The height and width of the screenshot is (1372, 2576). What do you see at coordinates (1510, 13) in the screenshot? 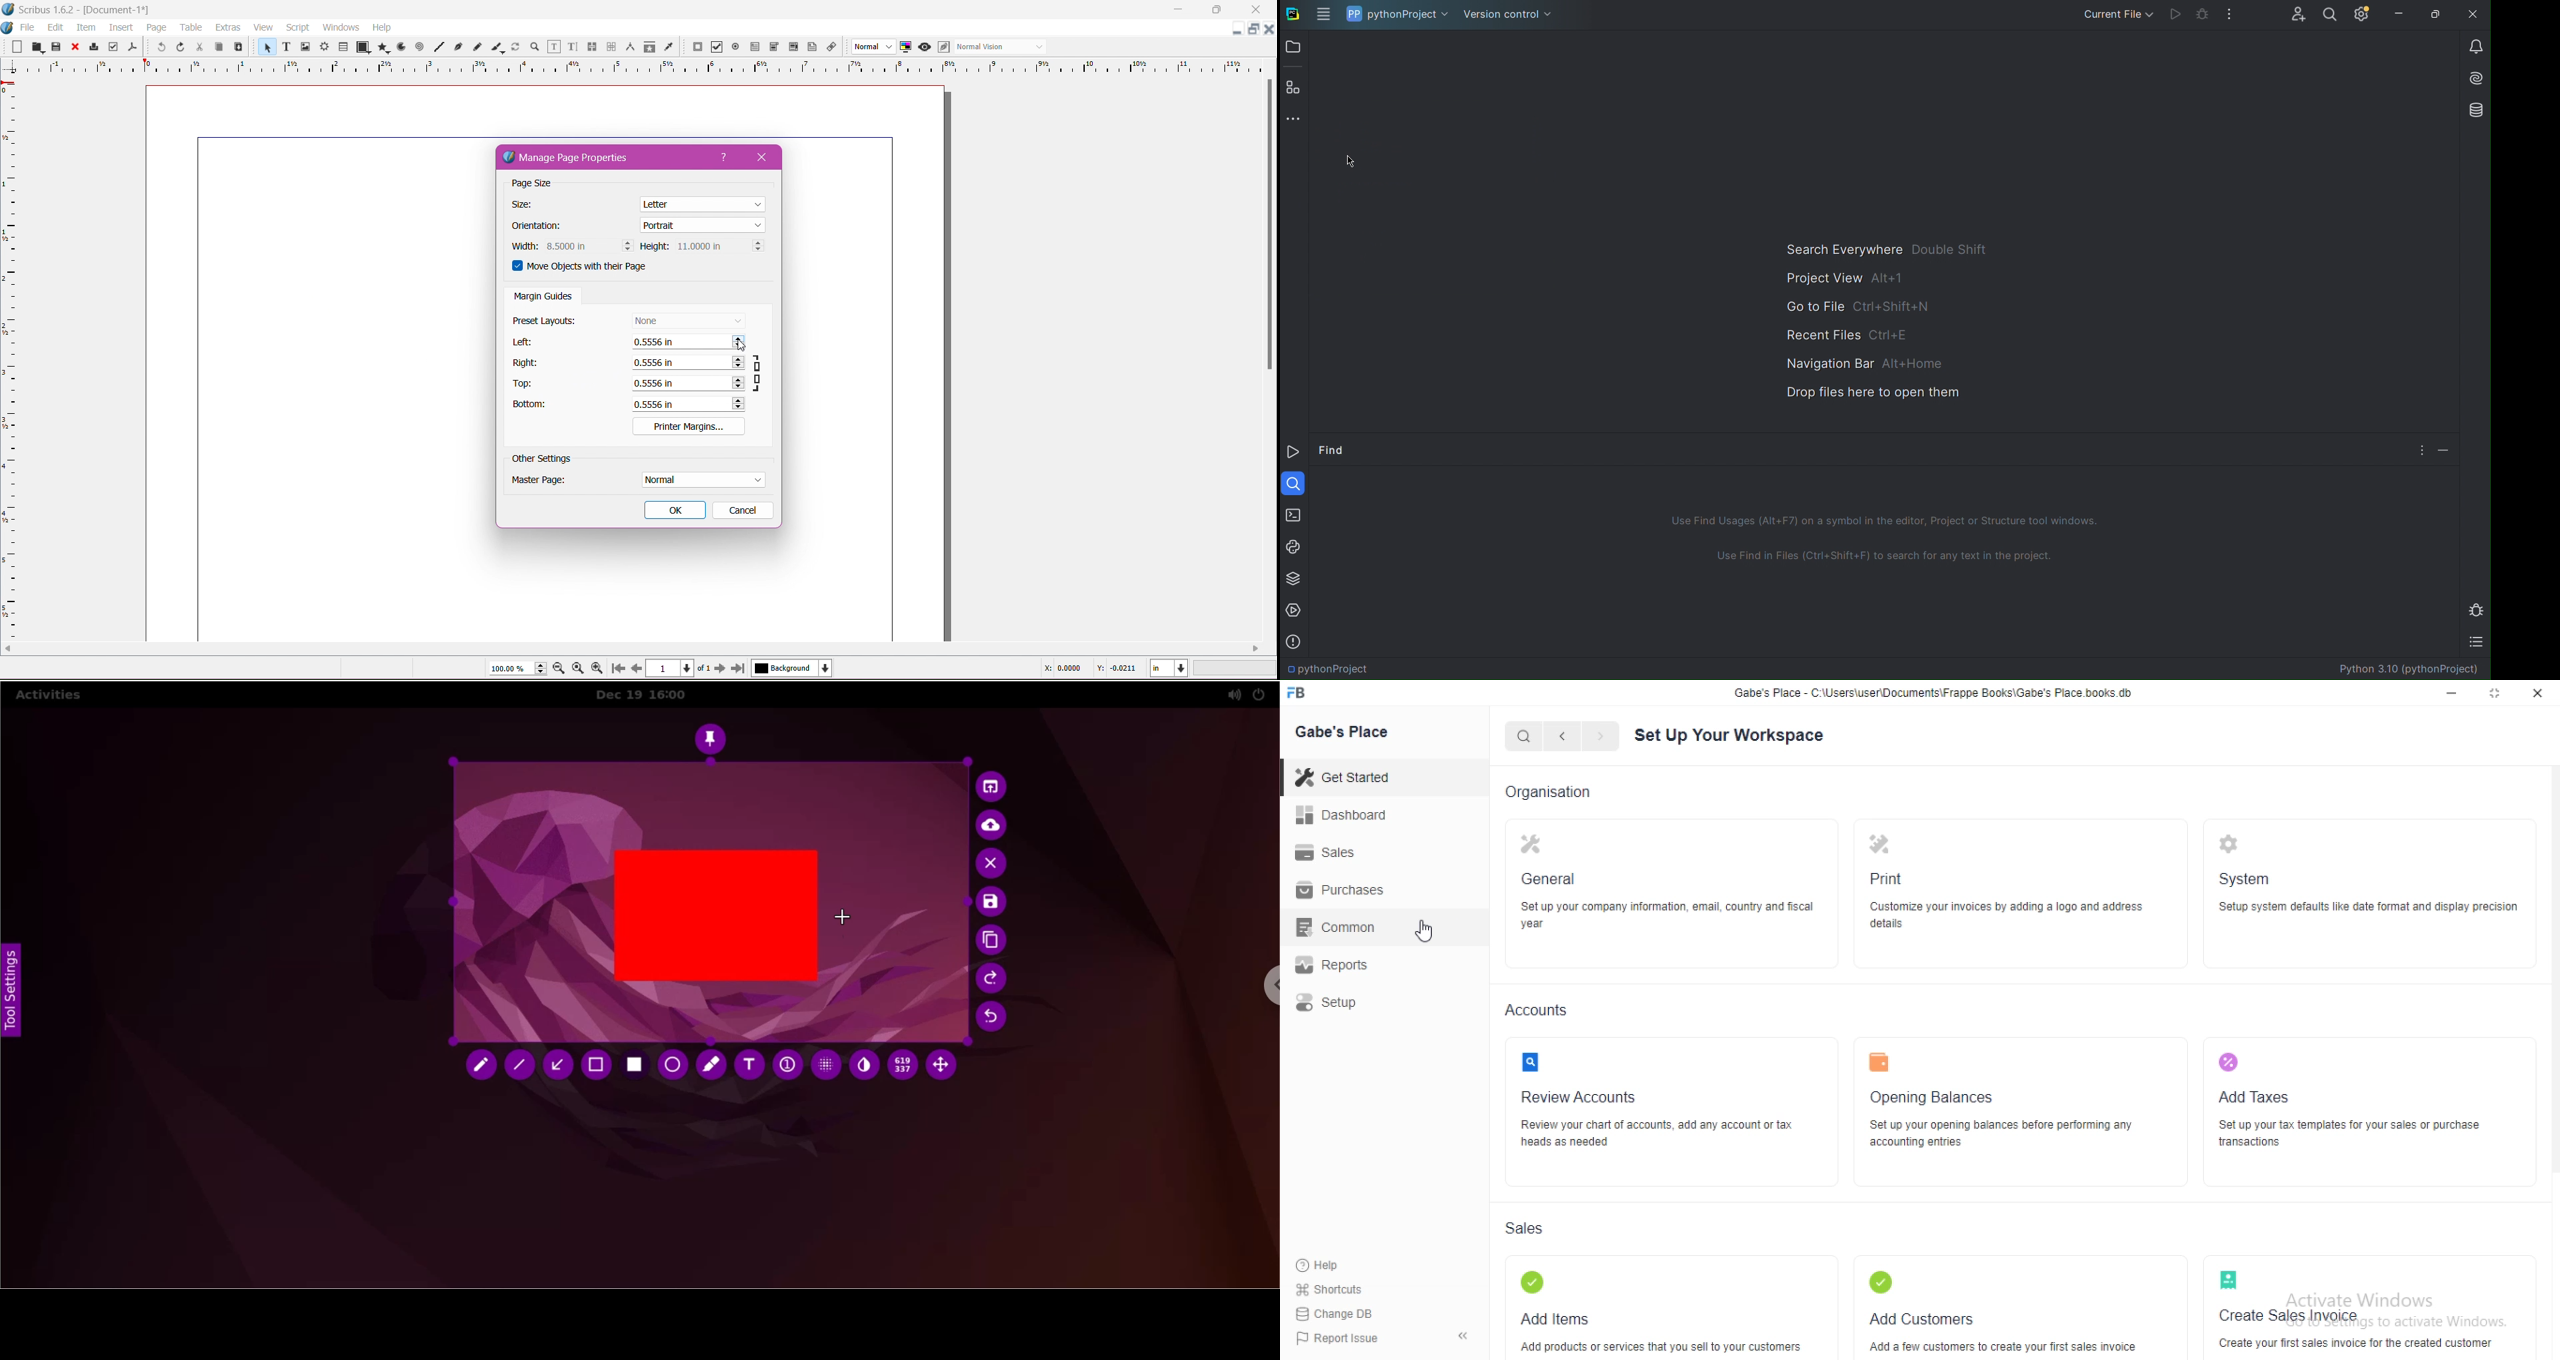
I see `Version control` at bounding box center [1510, 13].